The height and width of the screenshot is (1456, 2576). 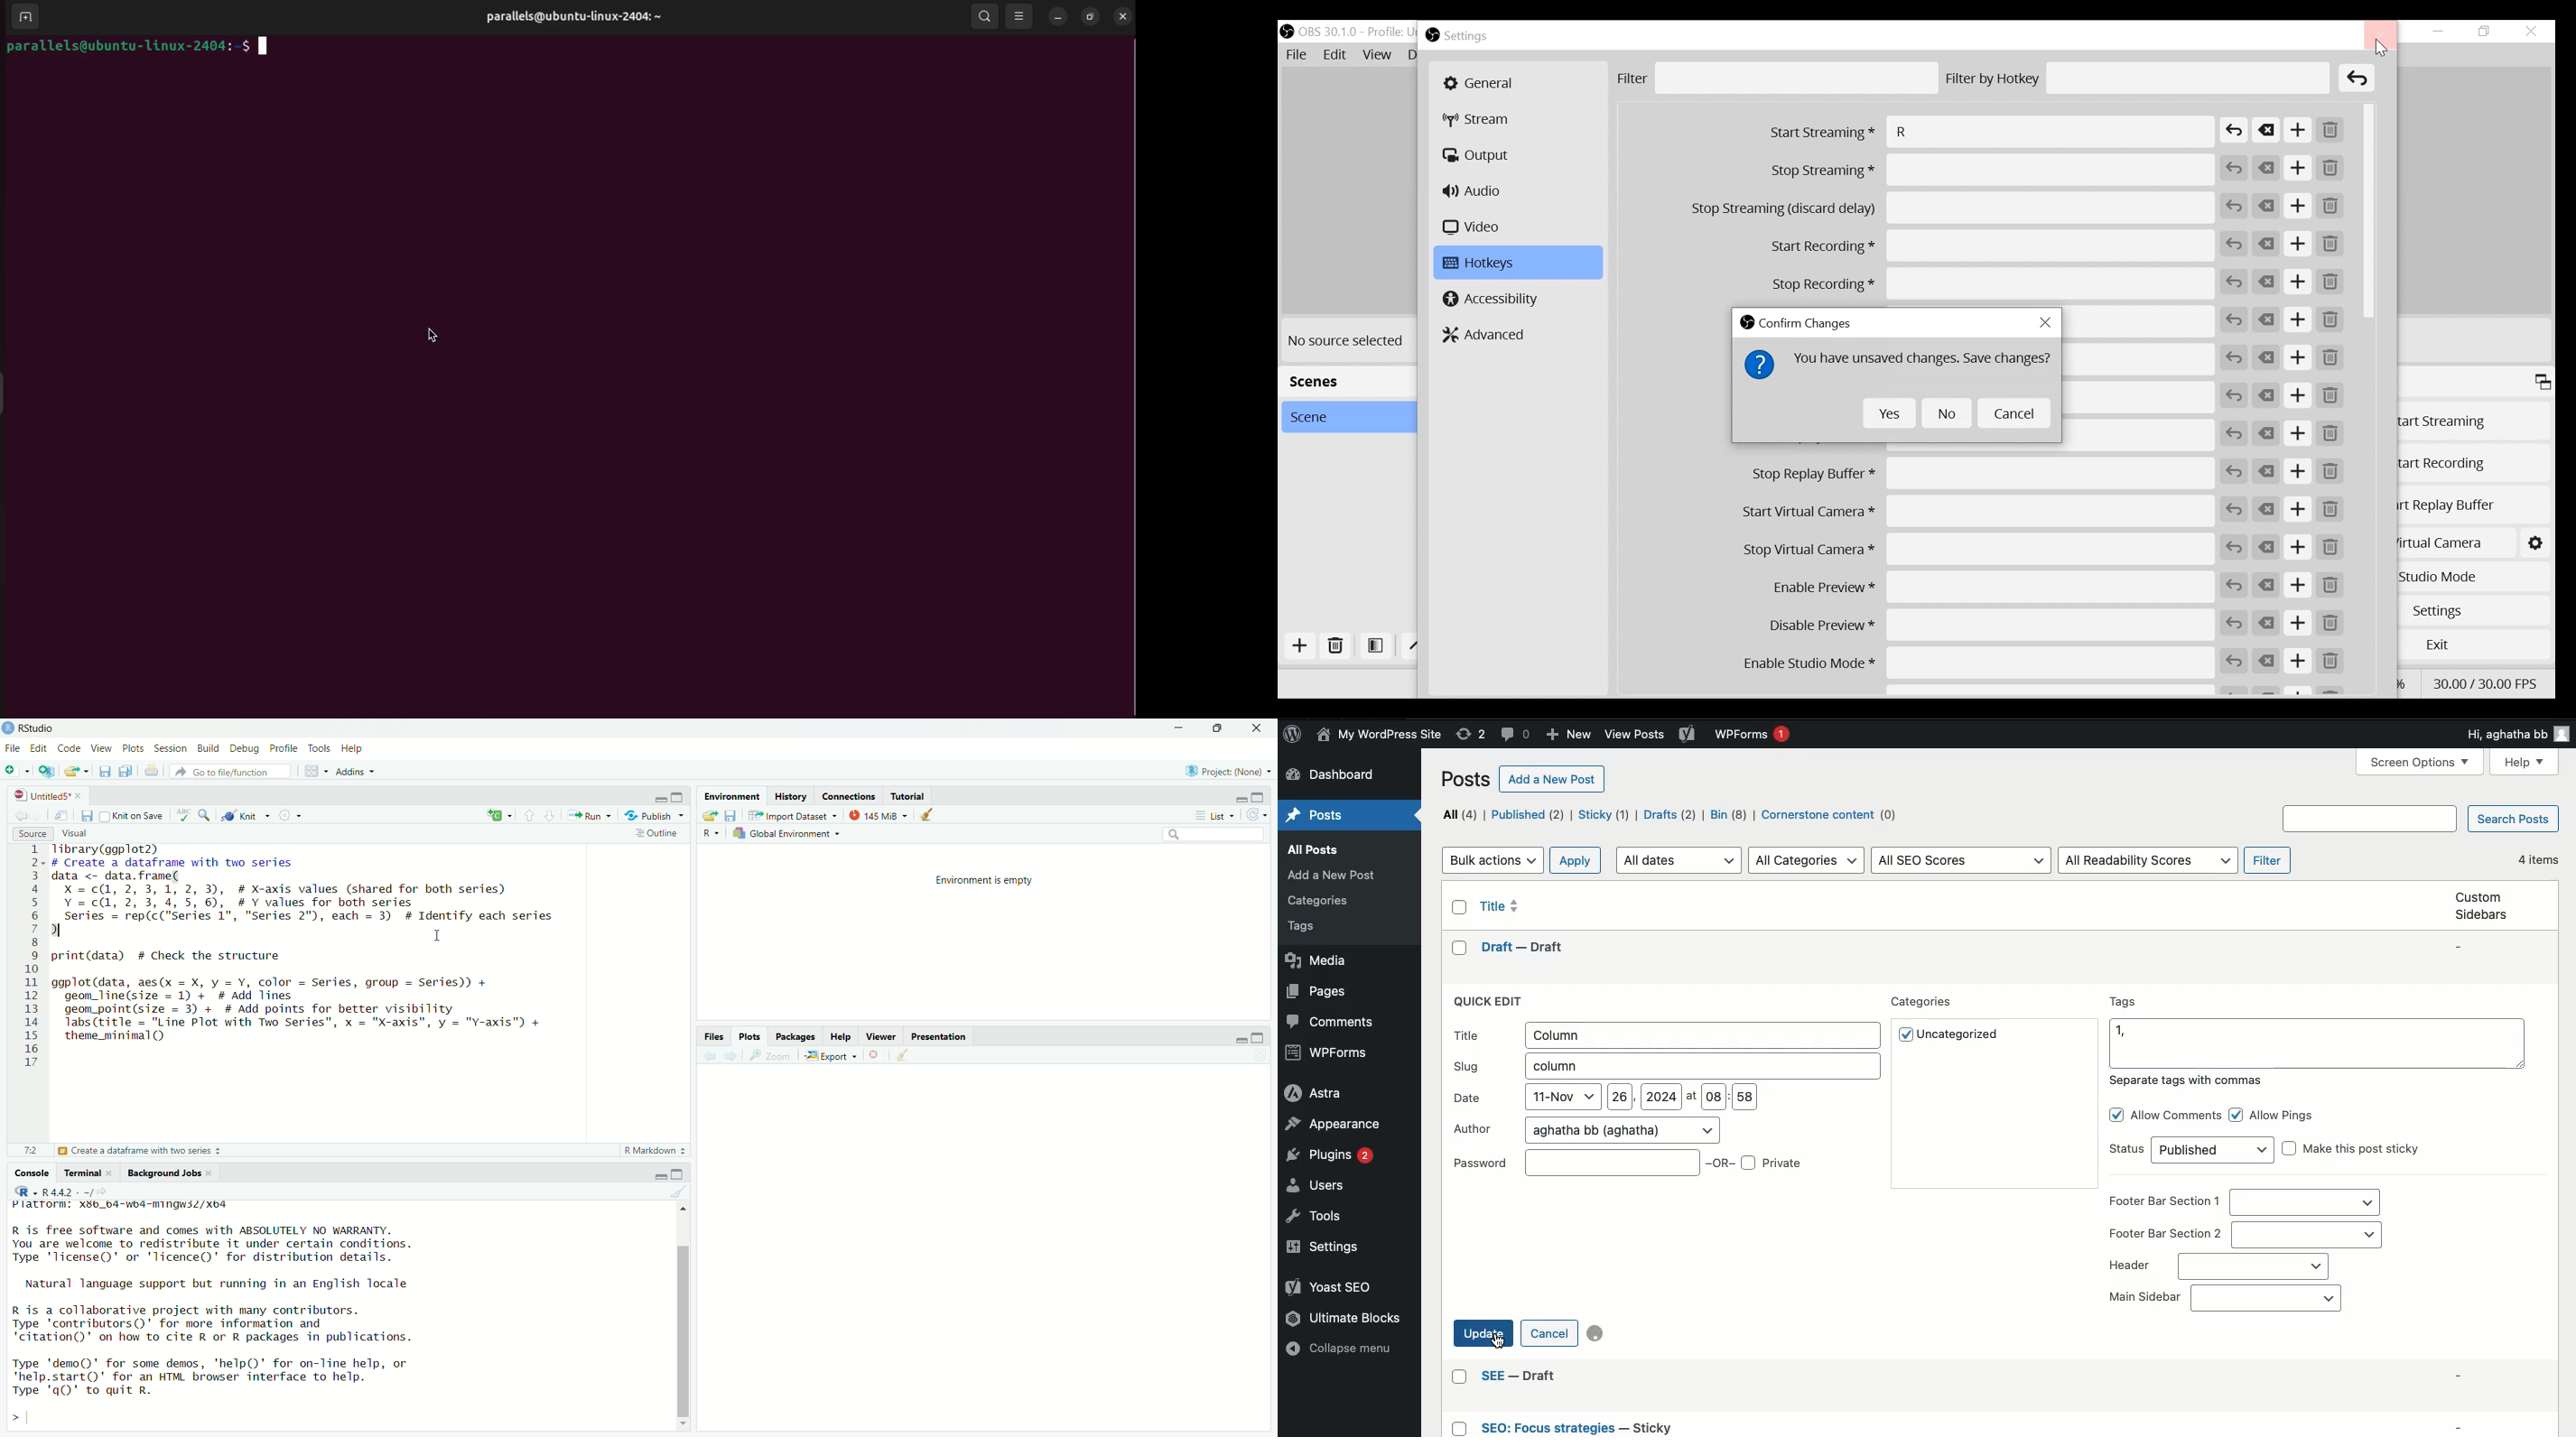 What do you see at coordinates (1471, 35) in the screenshot?
I see `Settings` at bounding box center [1471, 35].